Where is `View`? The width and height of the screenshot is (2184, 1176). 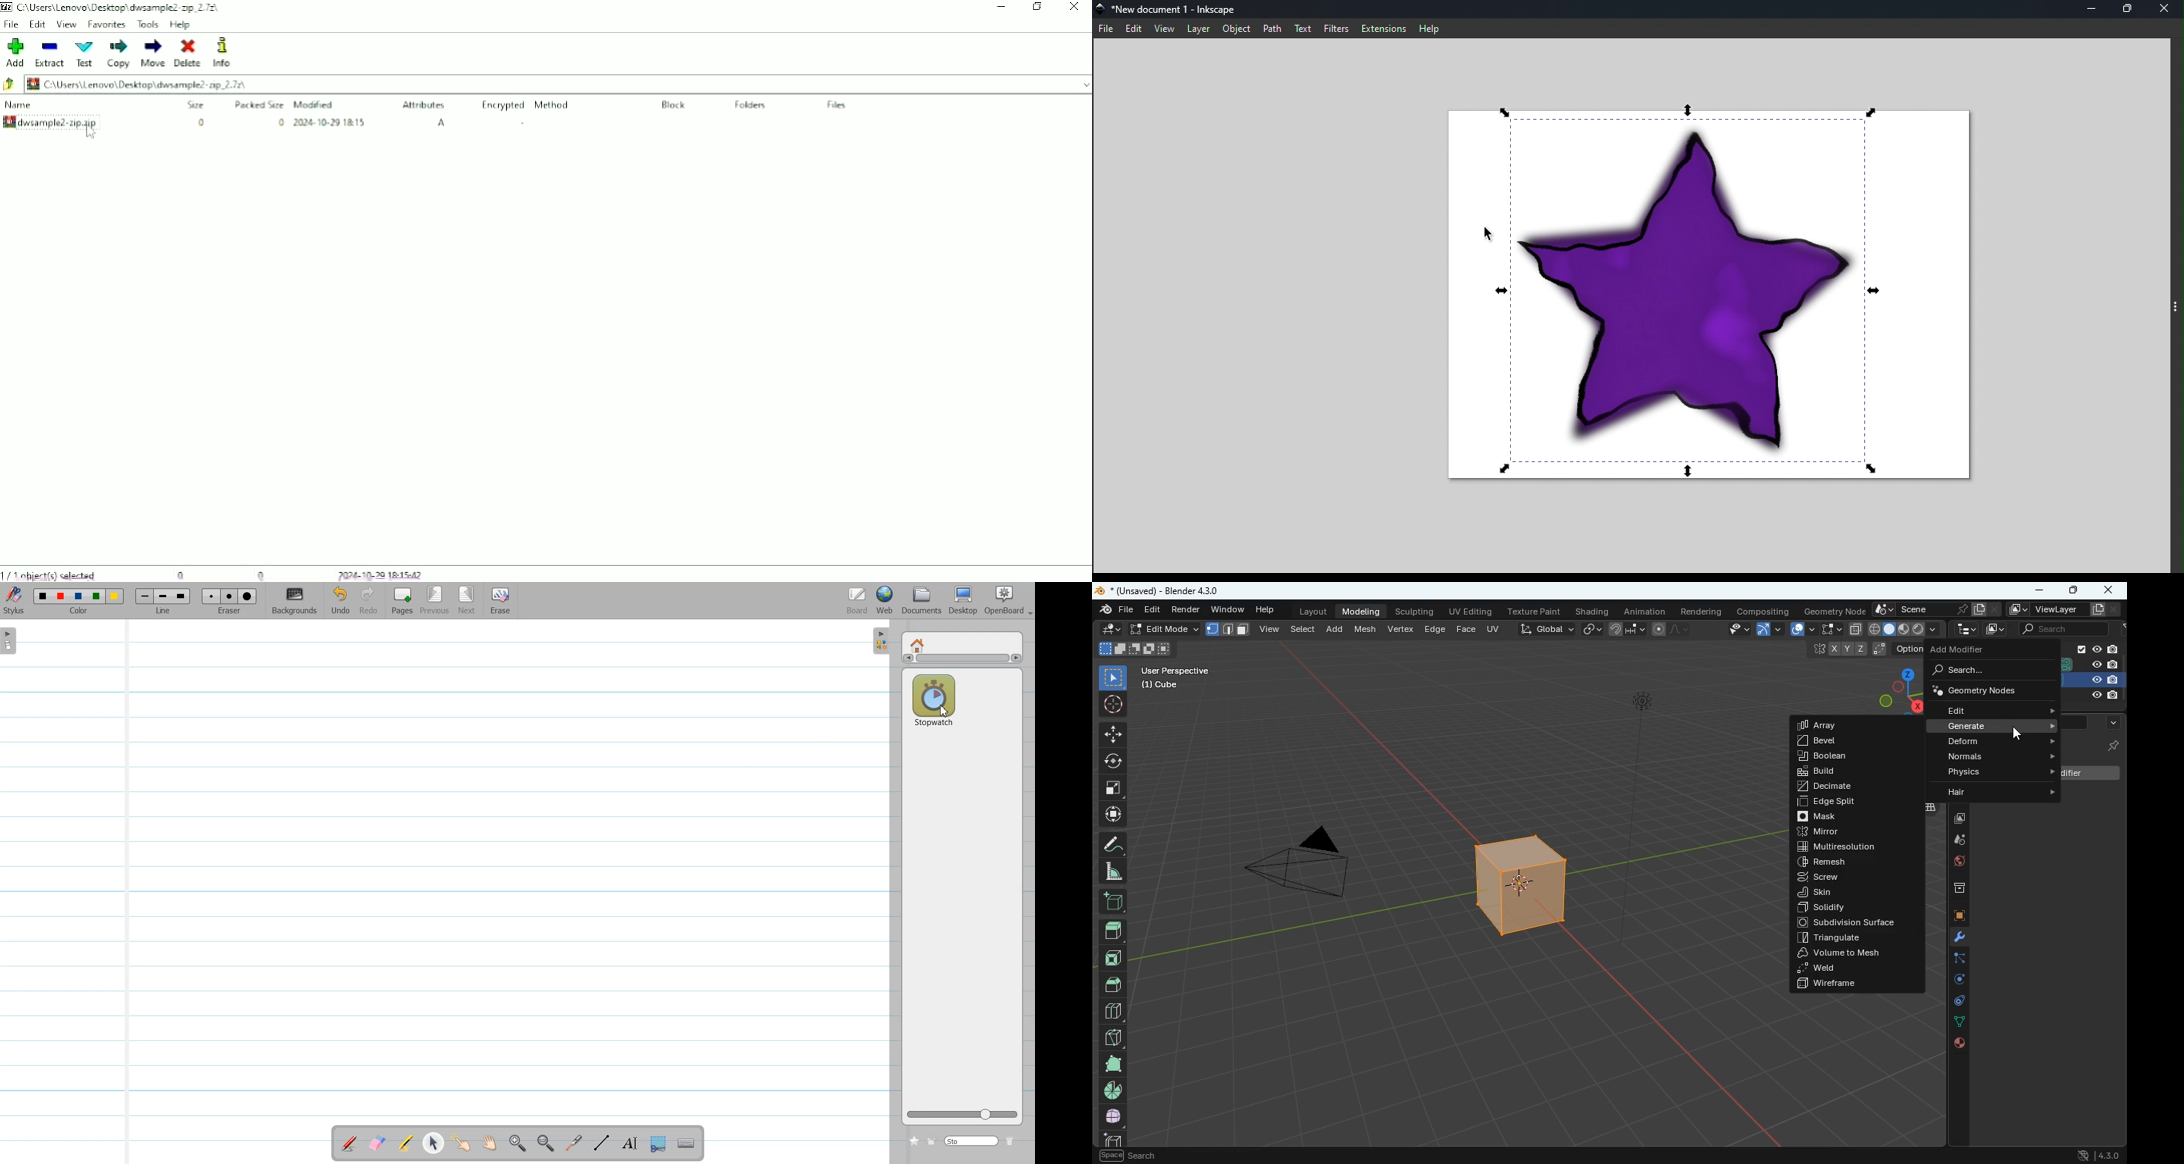 View is located at coordinates (66, 24).